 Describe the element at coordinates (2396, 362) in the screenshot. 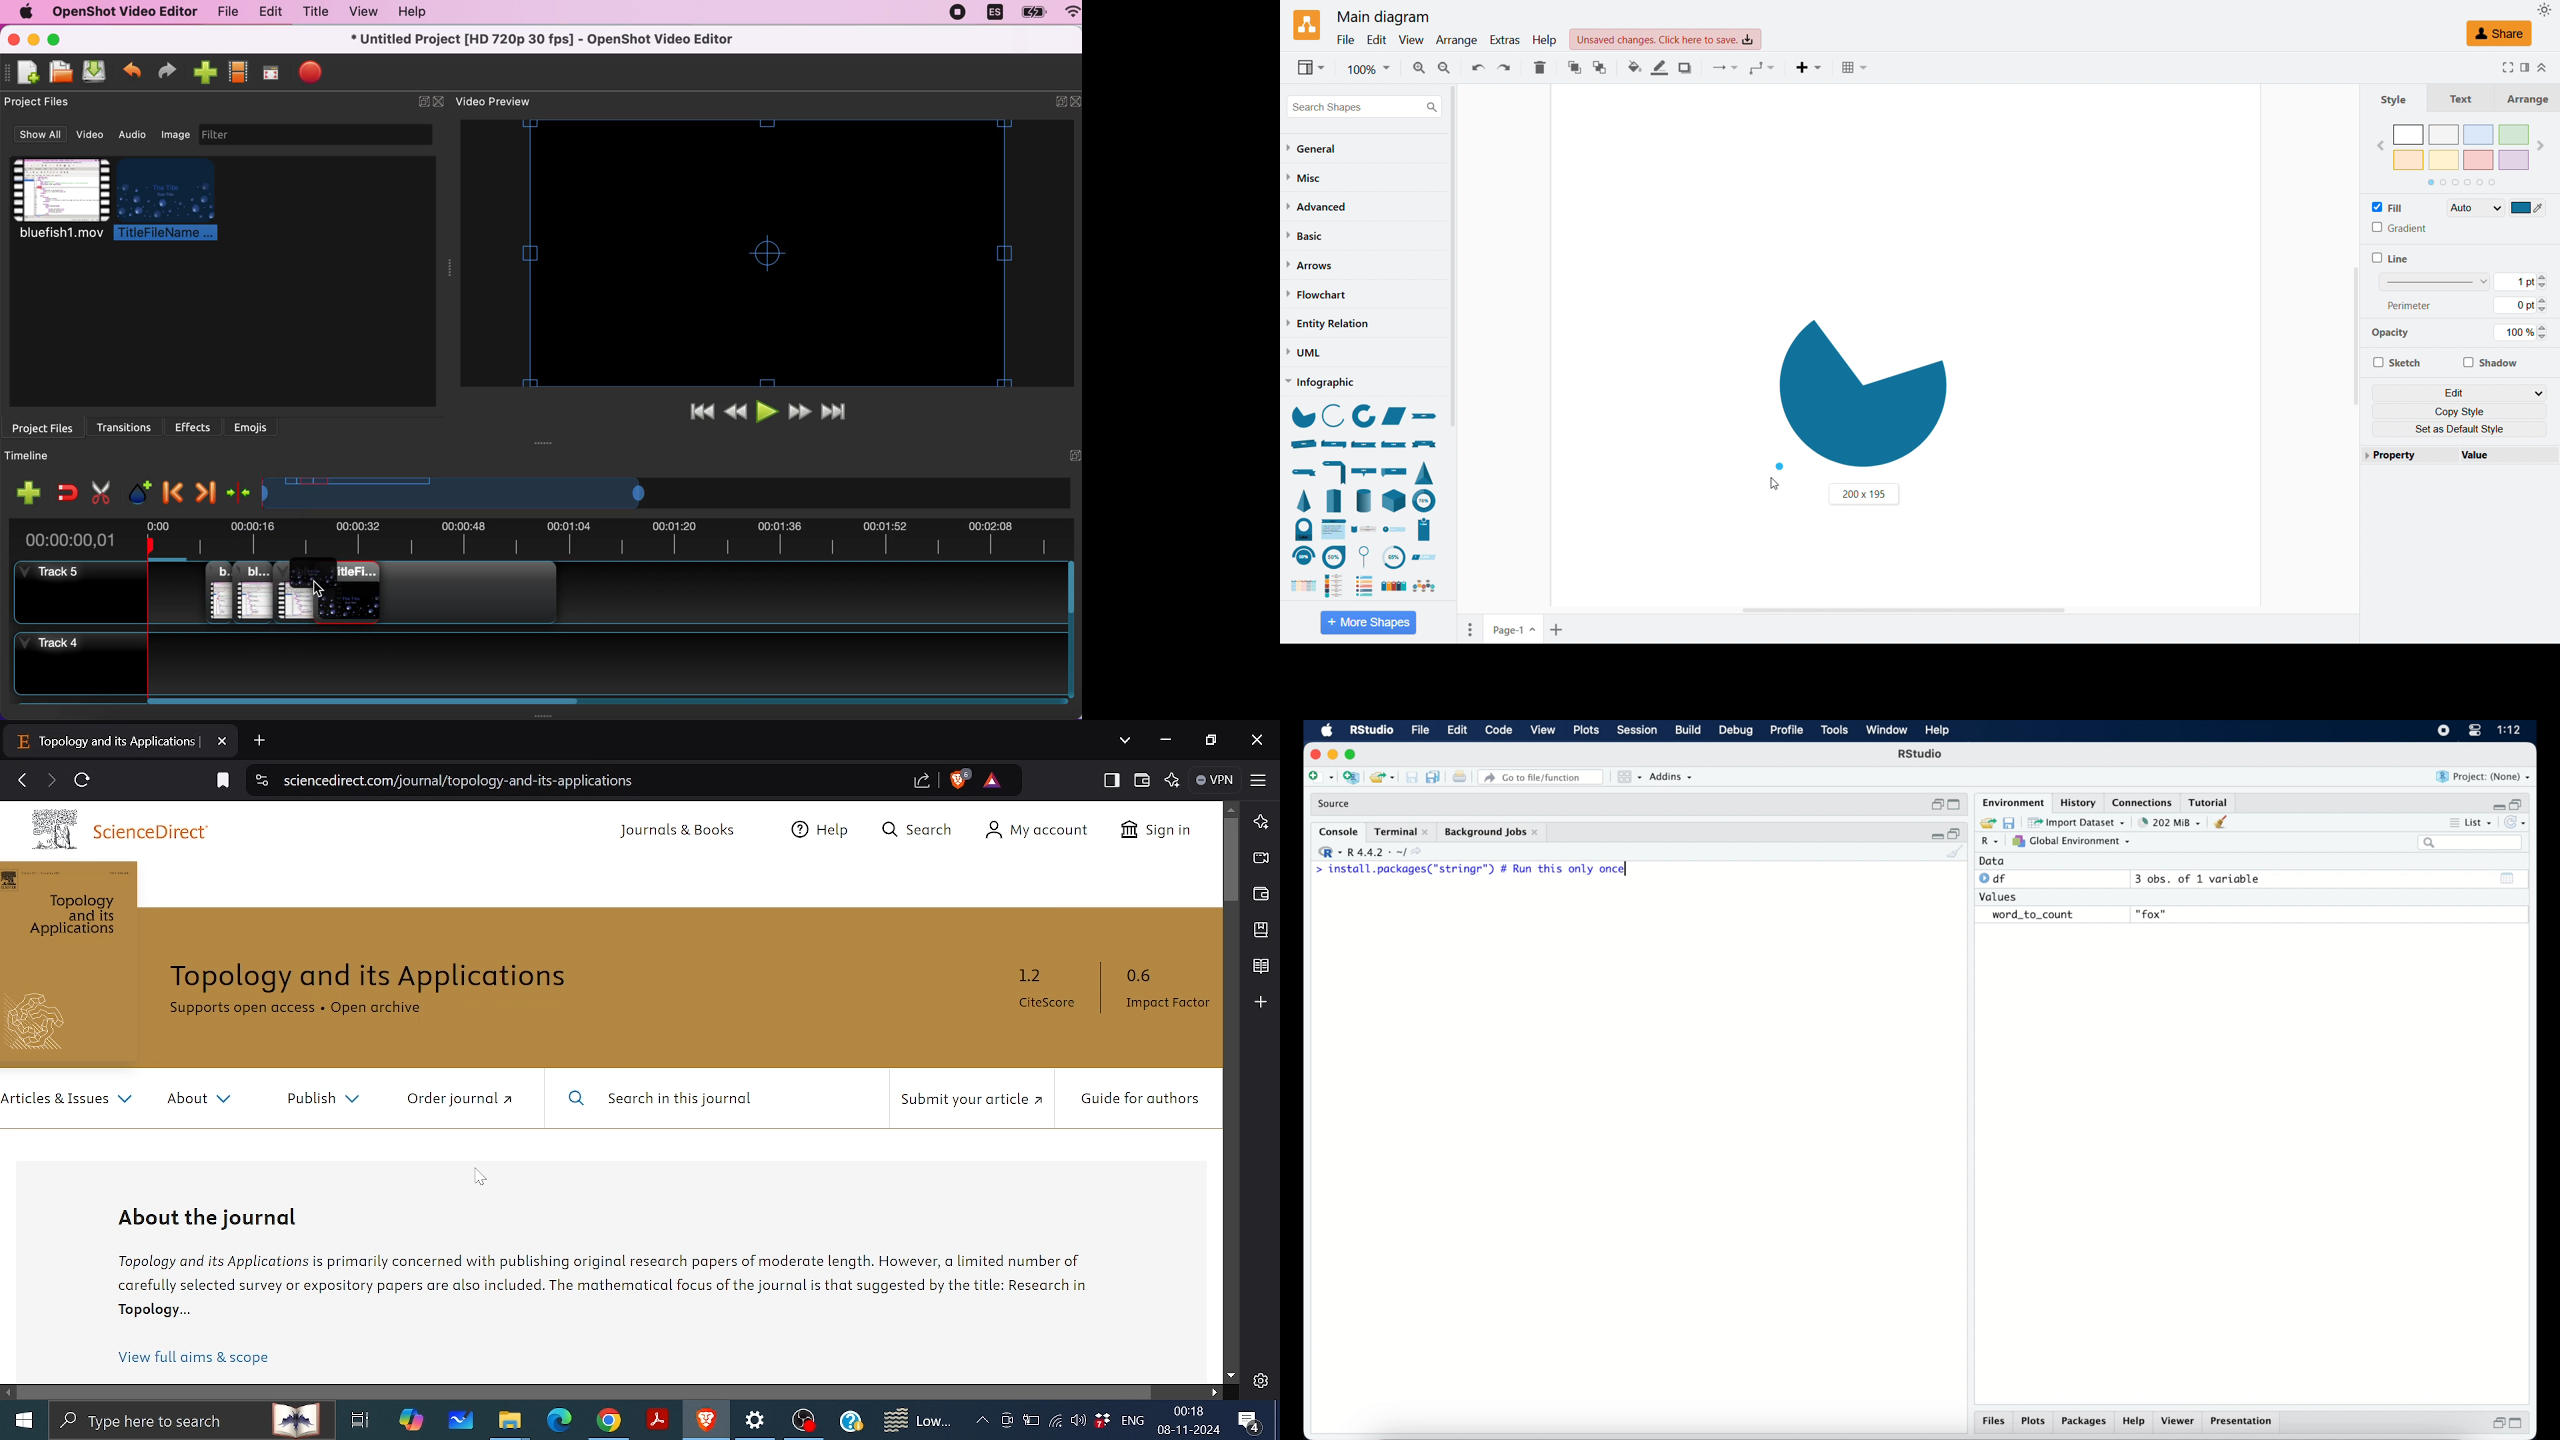

I see `Sketch ` at that location.